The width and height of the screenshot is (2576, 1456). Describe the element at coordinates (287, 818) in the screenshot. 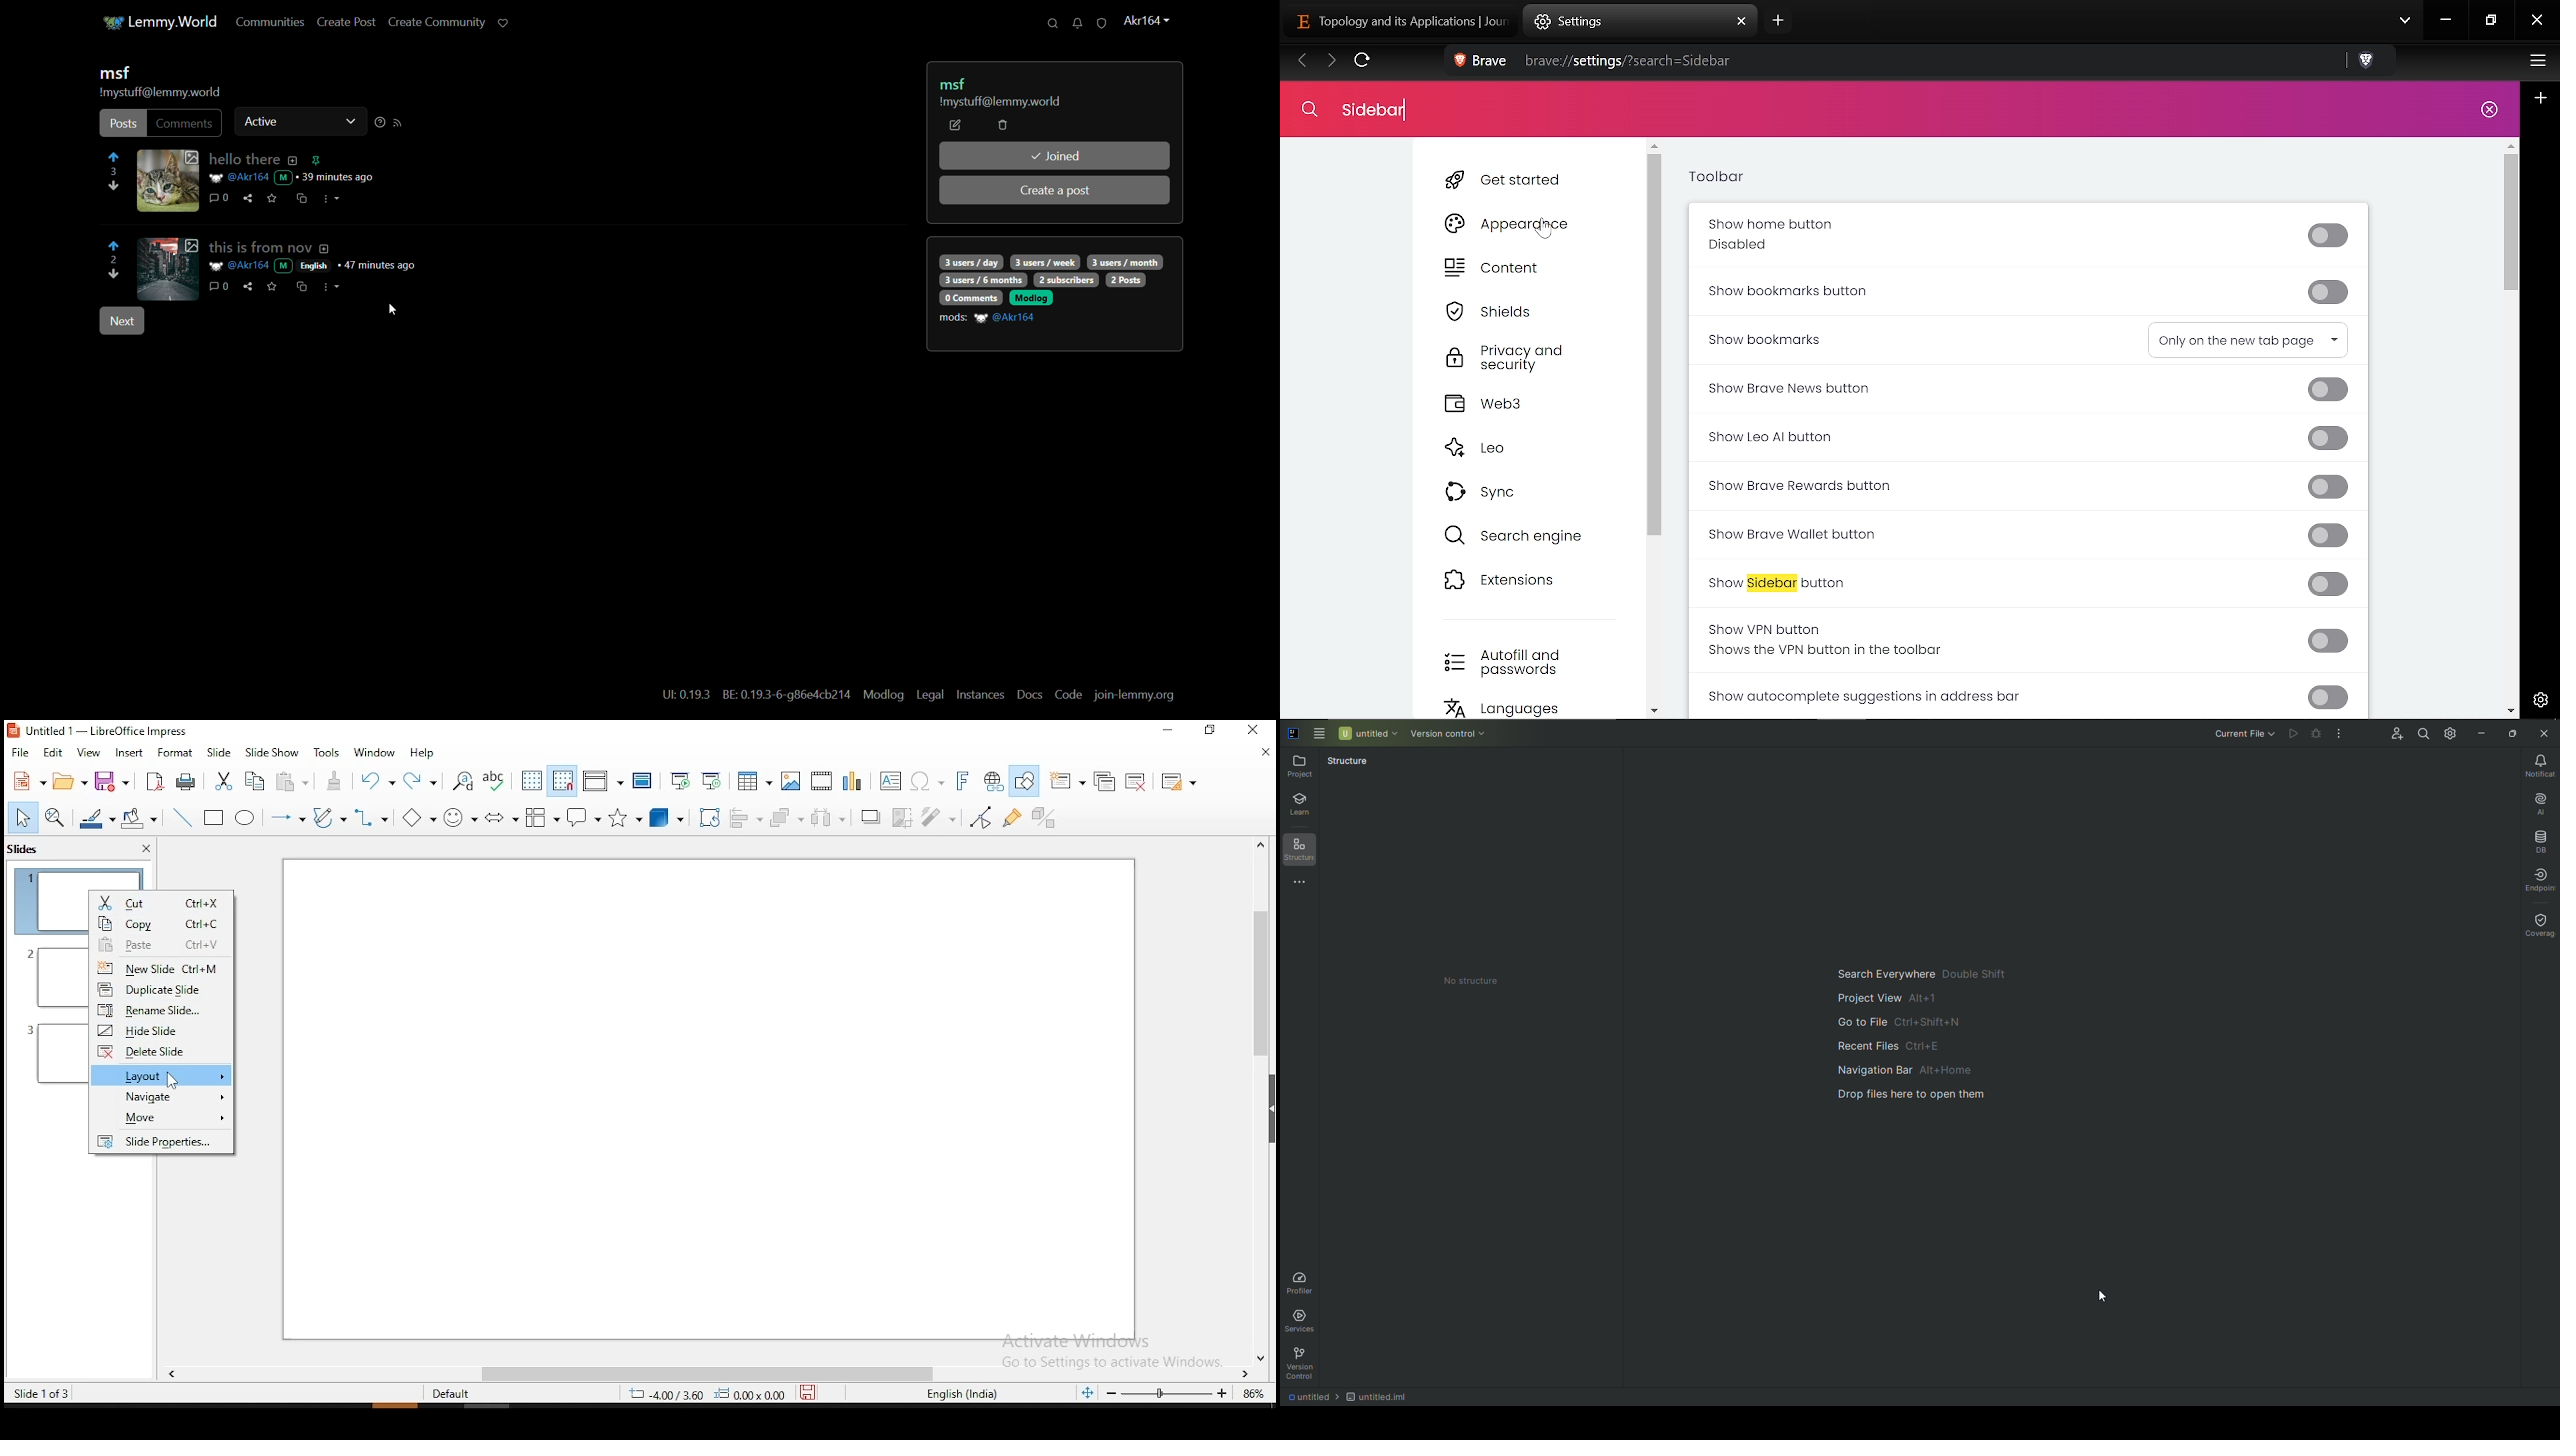

I see `lines and arrows` at that location.